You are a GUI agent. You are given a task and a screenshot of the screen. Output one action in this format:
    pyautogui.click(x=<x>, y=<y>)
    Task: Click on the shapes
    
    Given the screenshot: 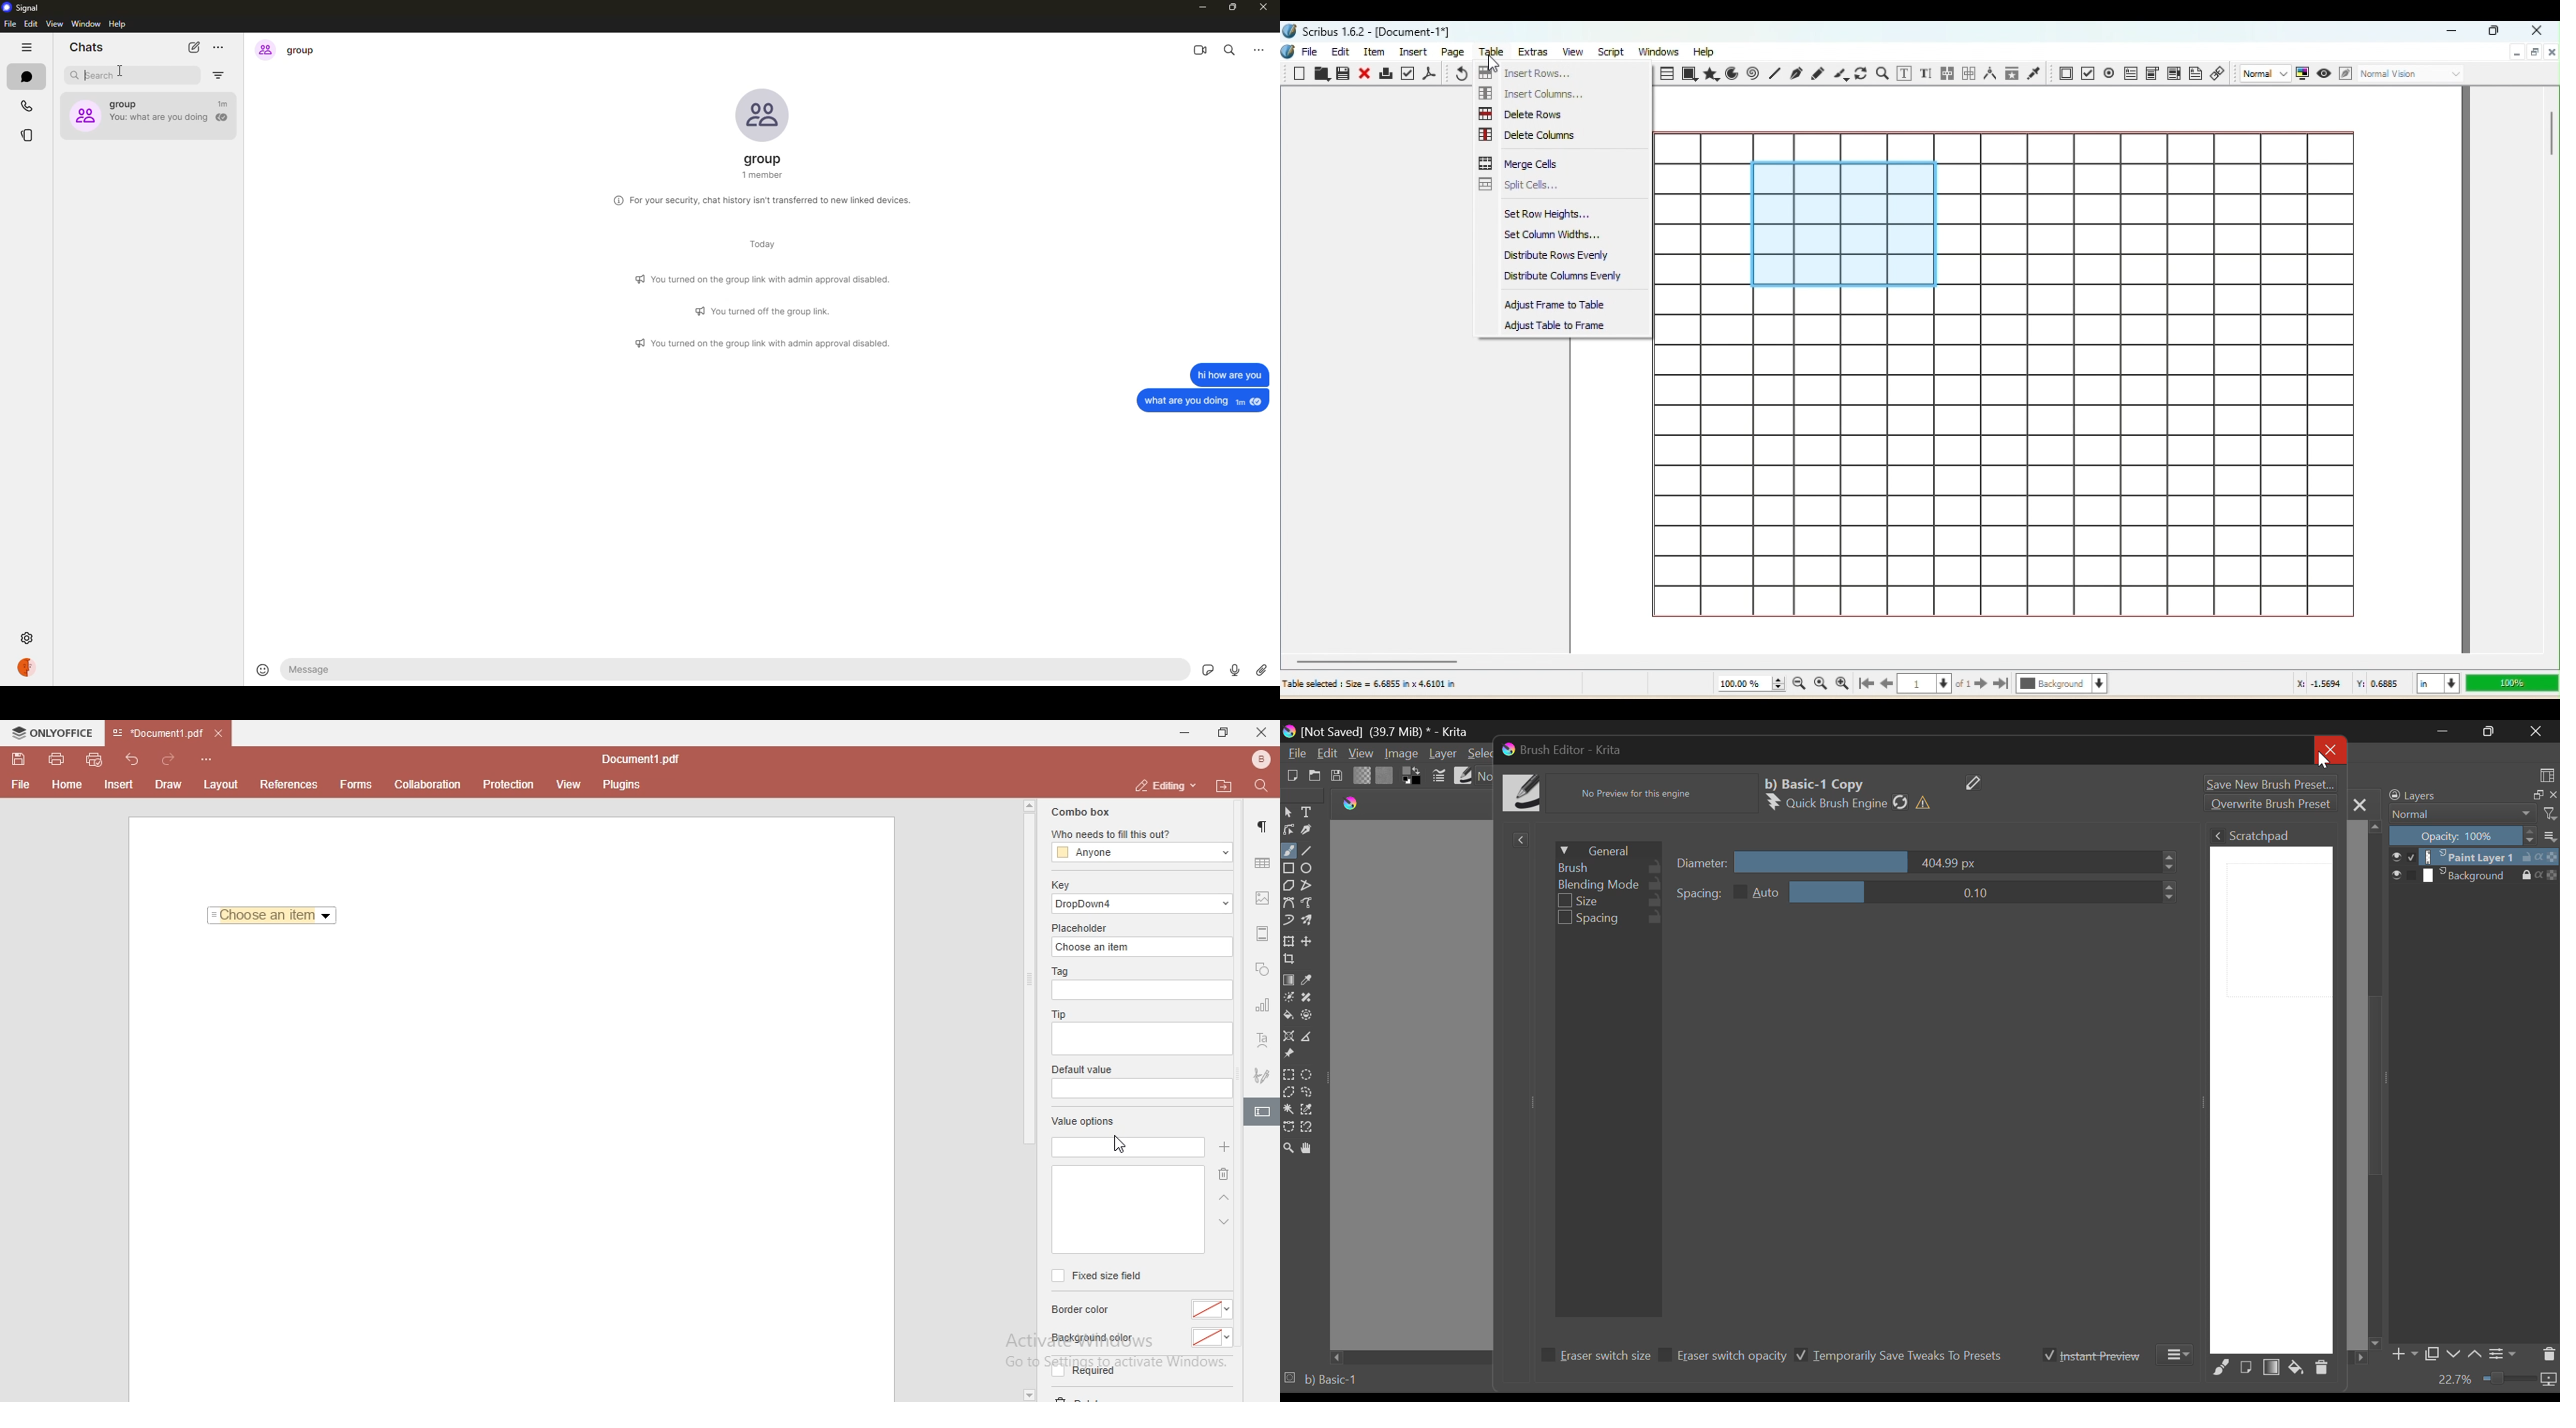 What is the action you would take?
    pyautogui.click(x=1262, y=971)
    